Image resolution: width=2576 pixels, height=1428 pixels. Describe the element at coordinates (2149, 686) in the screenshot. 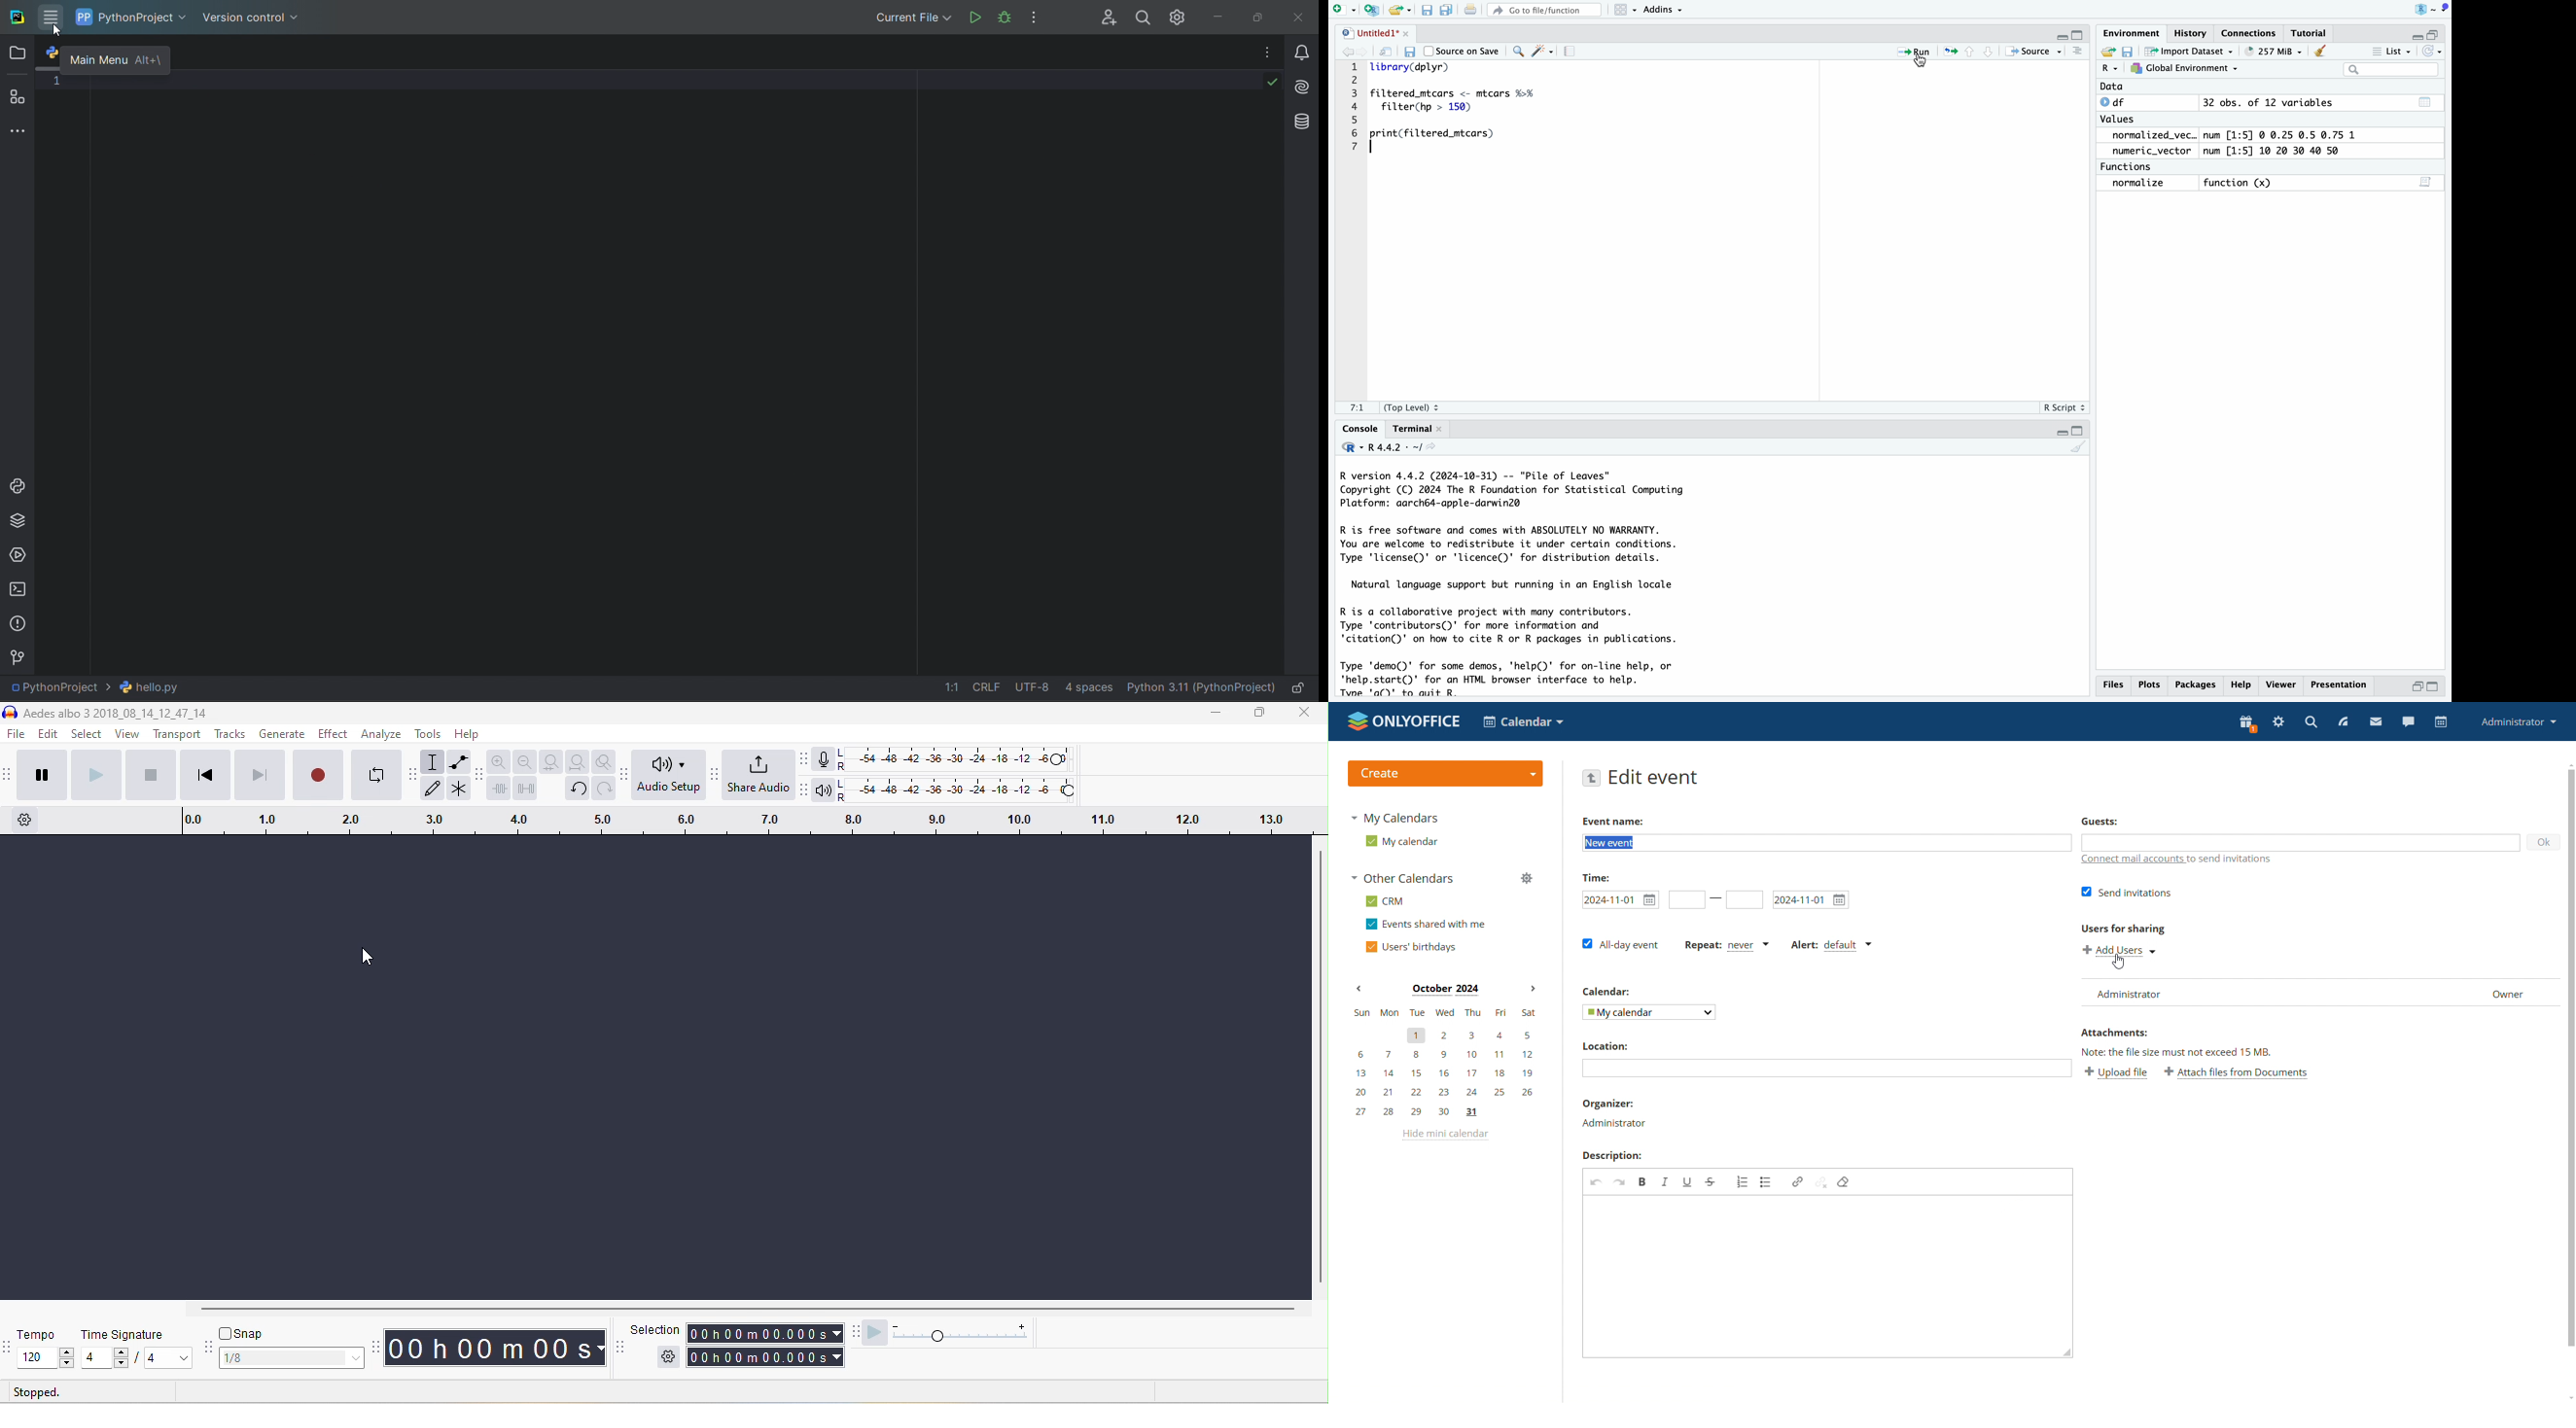

I see `Plots` at that location.